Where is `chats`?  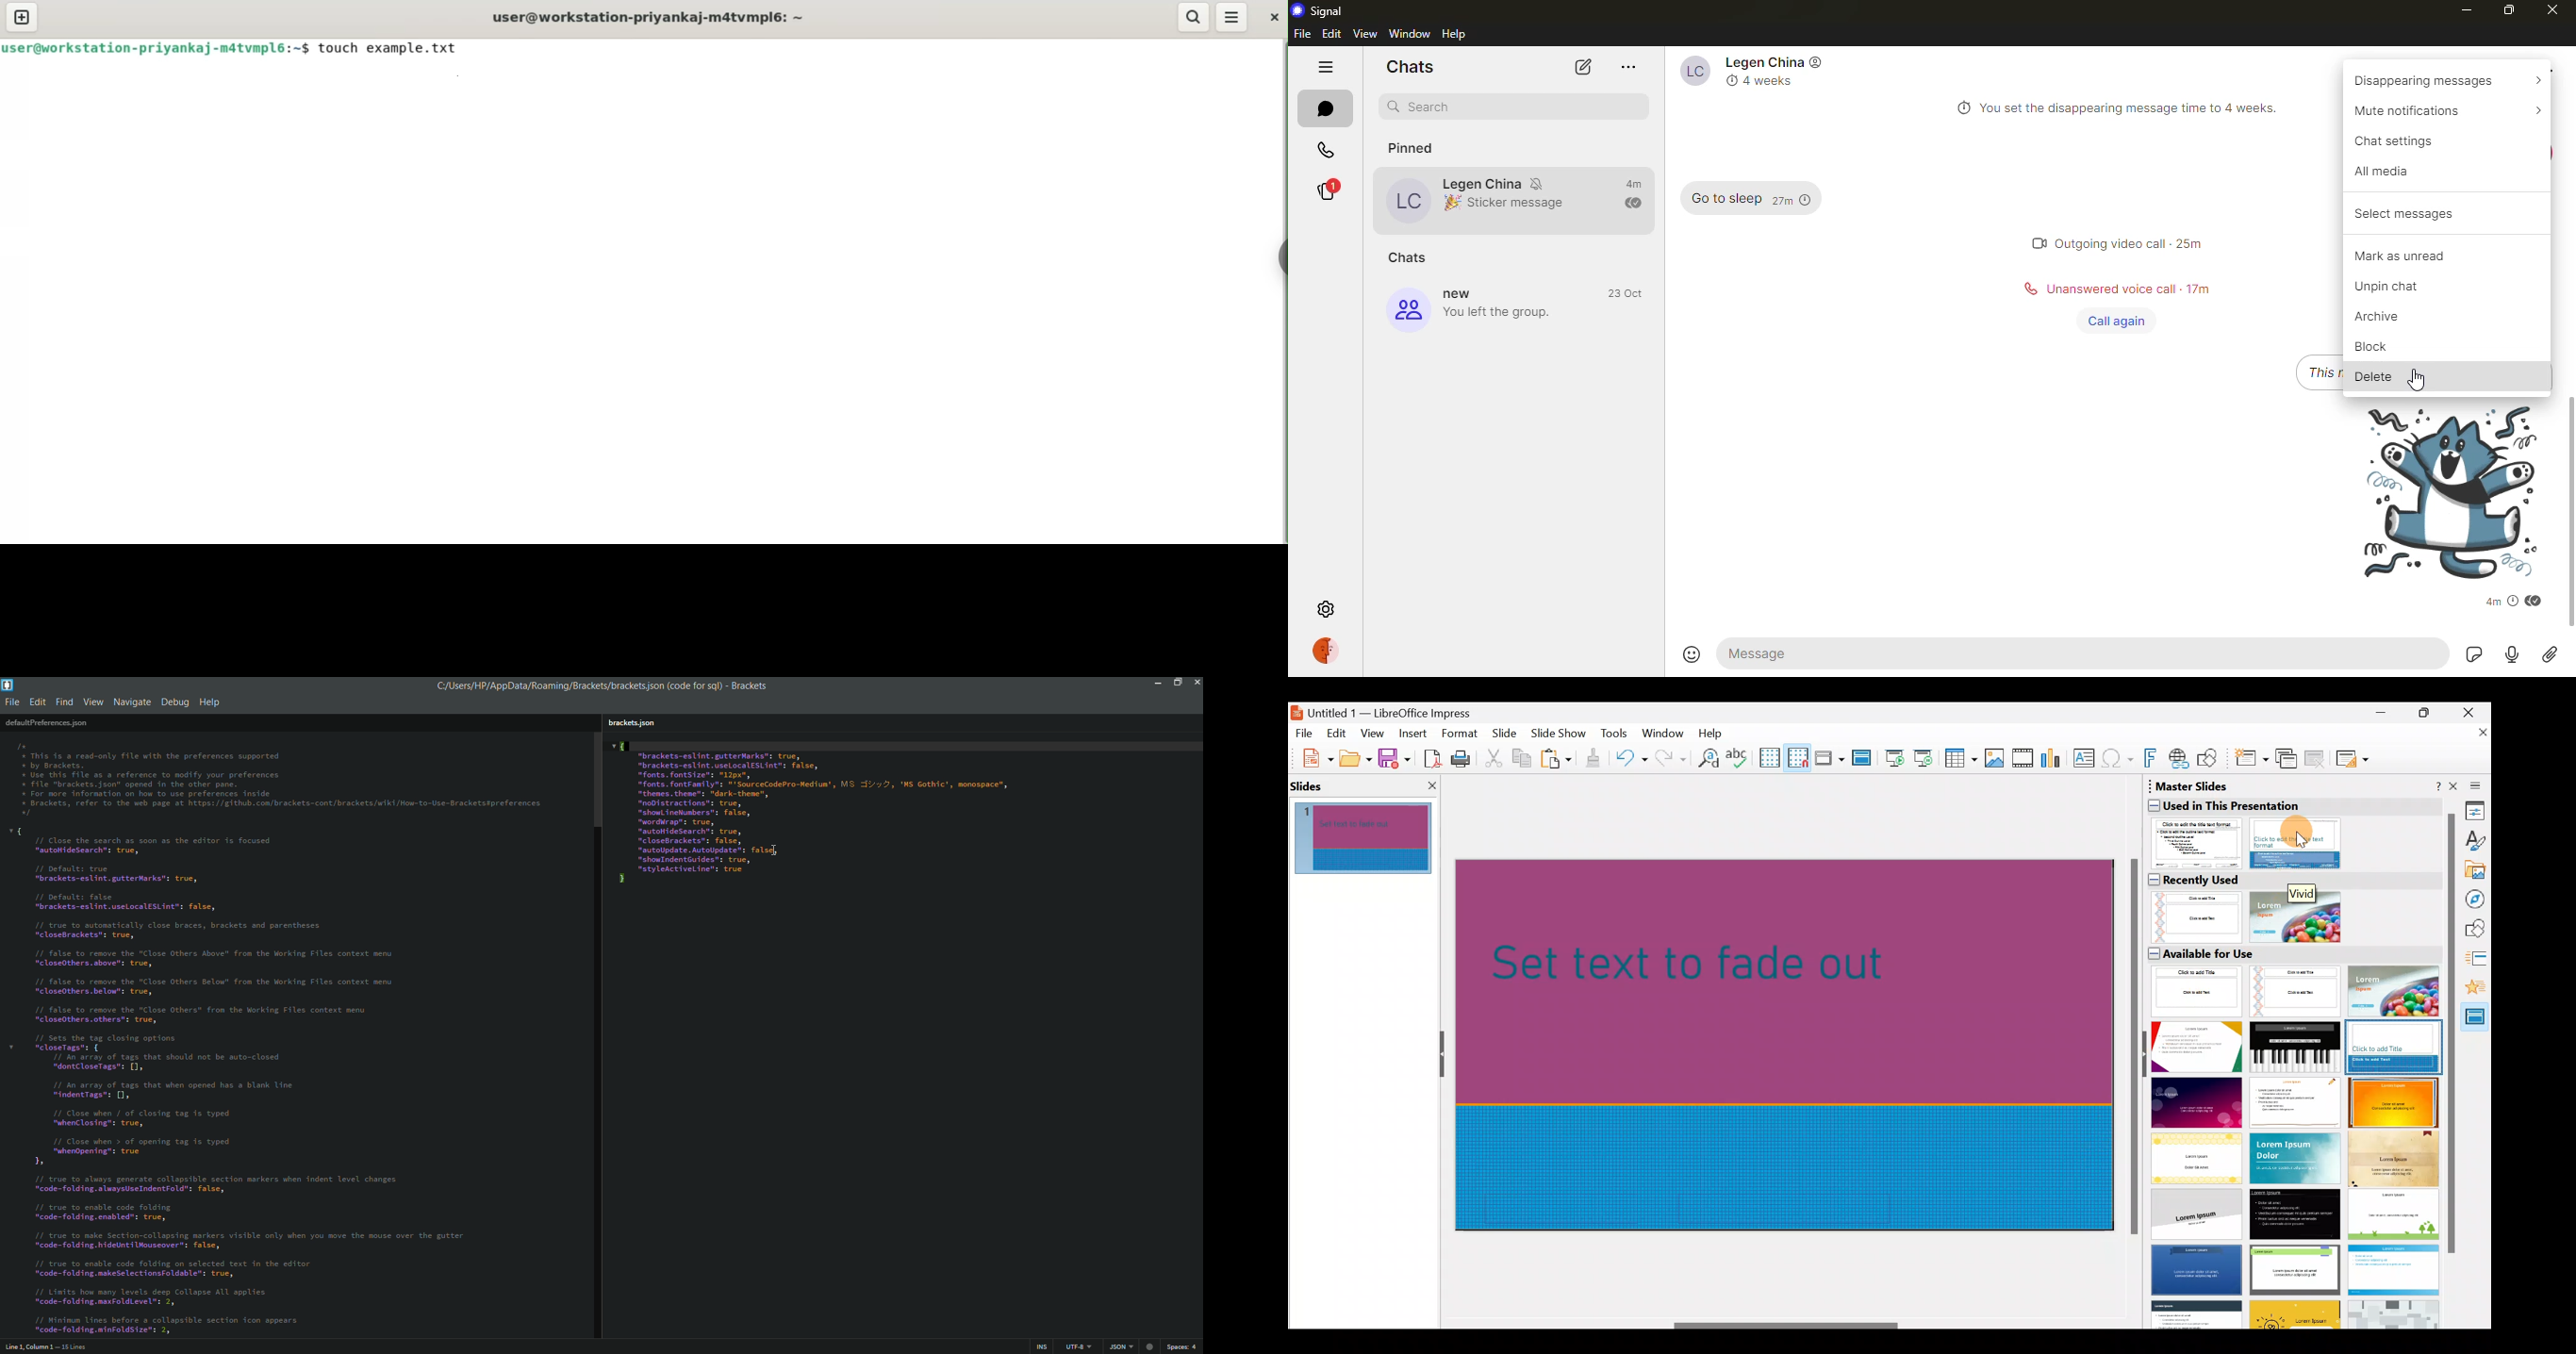 chats is located at coordinates (1321, 108).